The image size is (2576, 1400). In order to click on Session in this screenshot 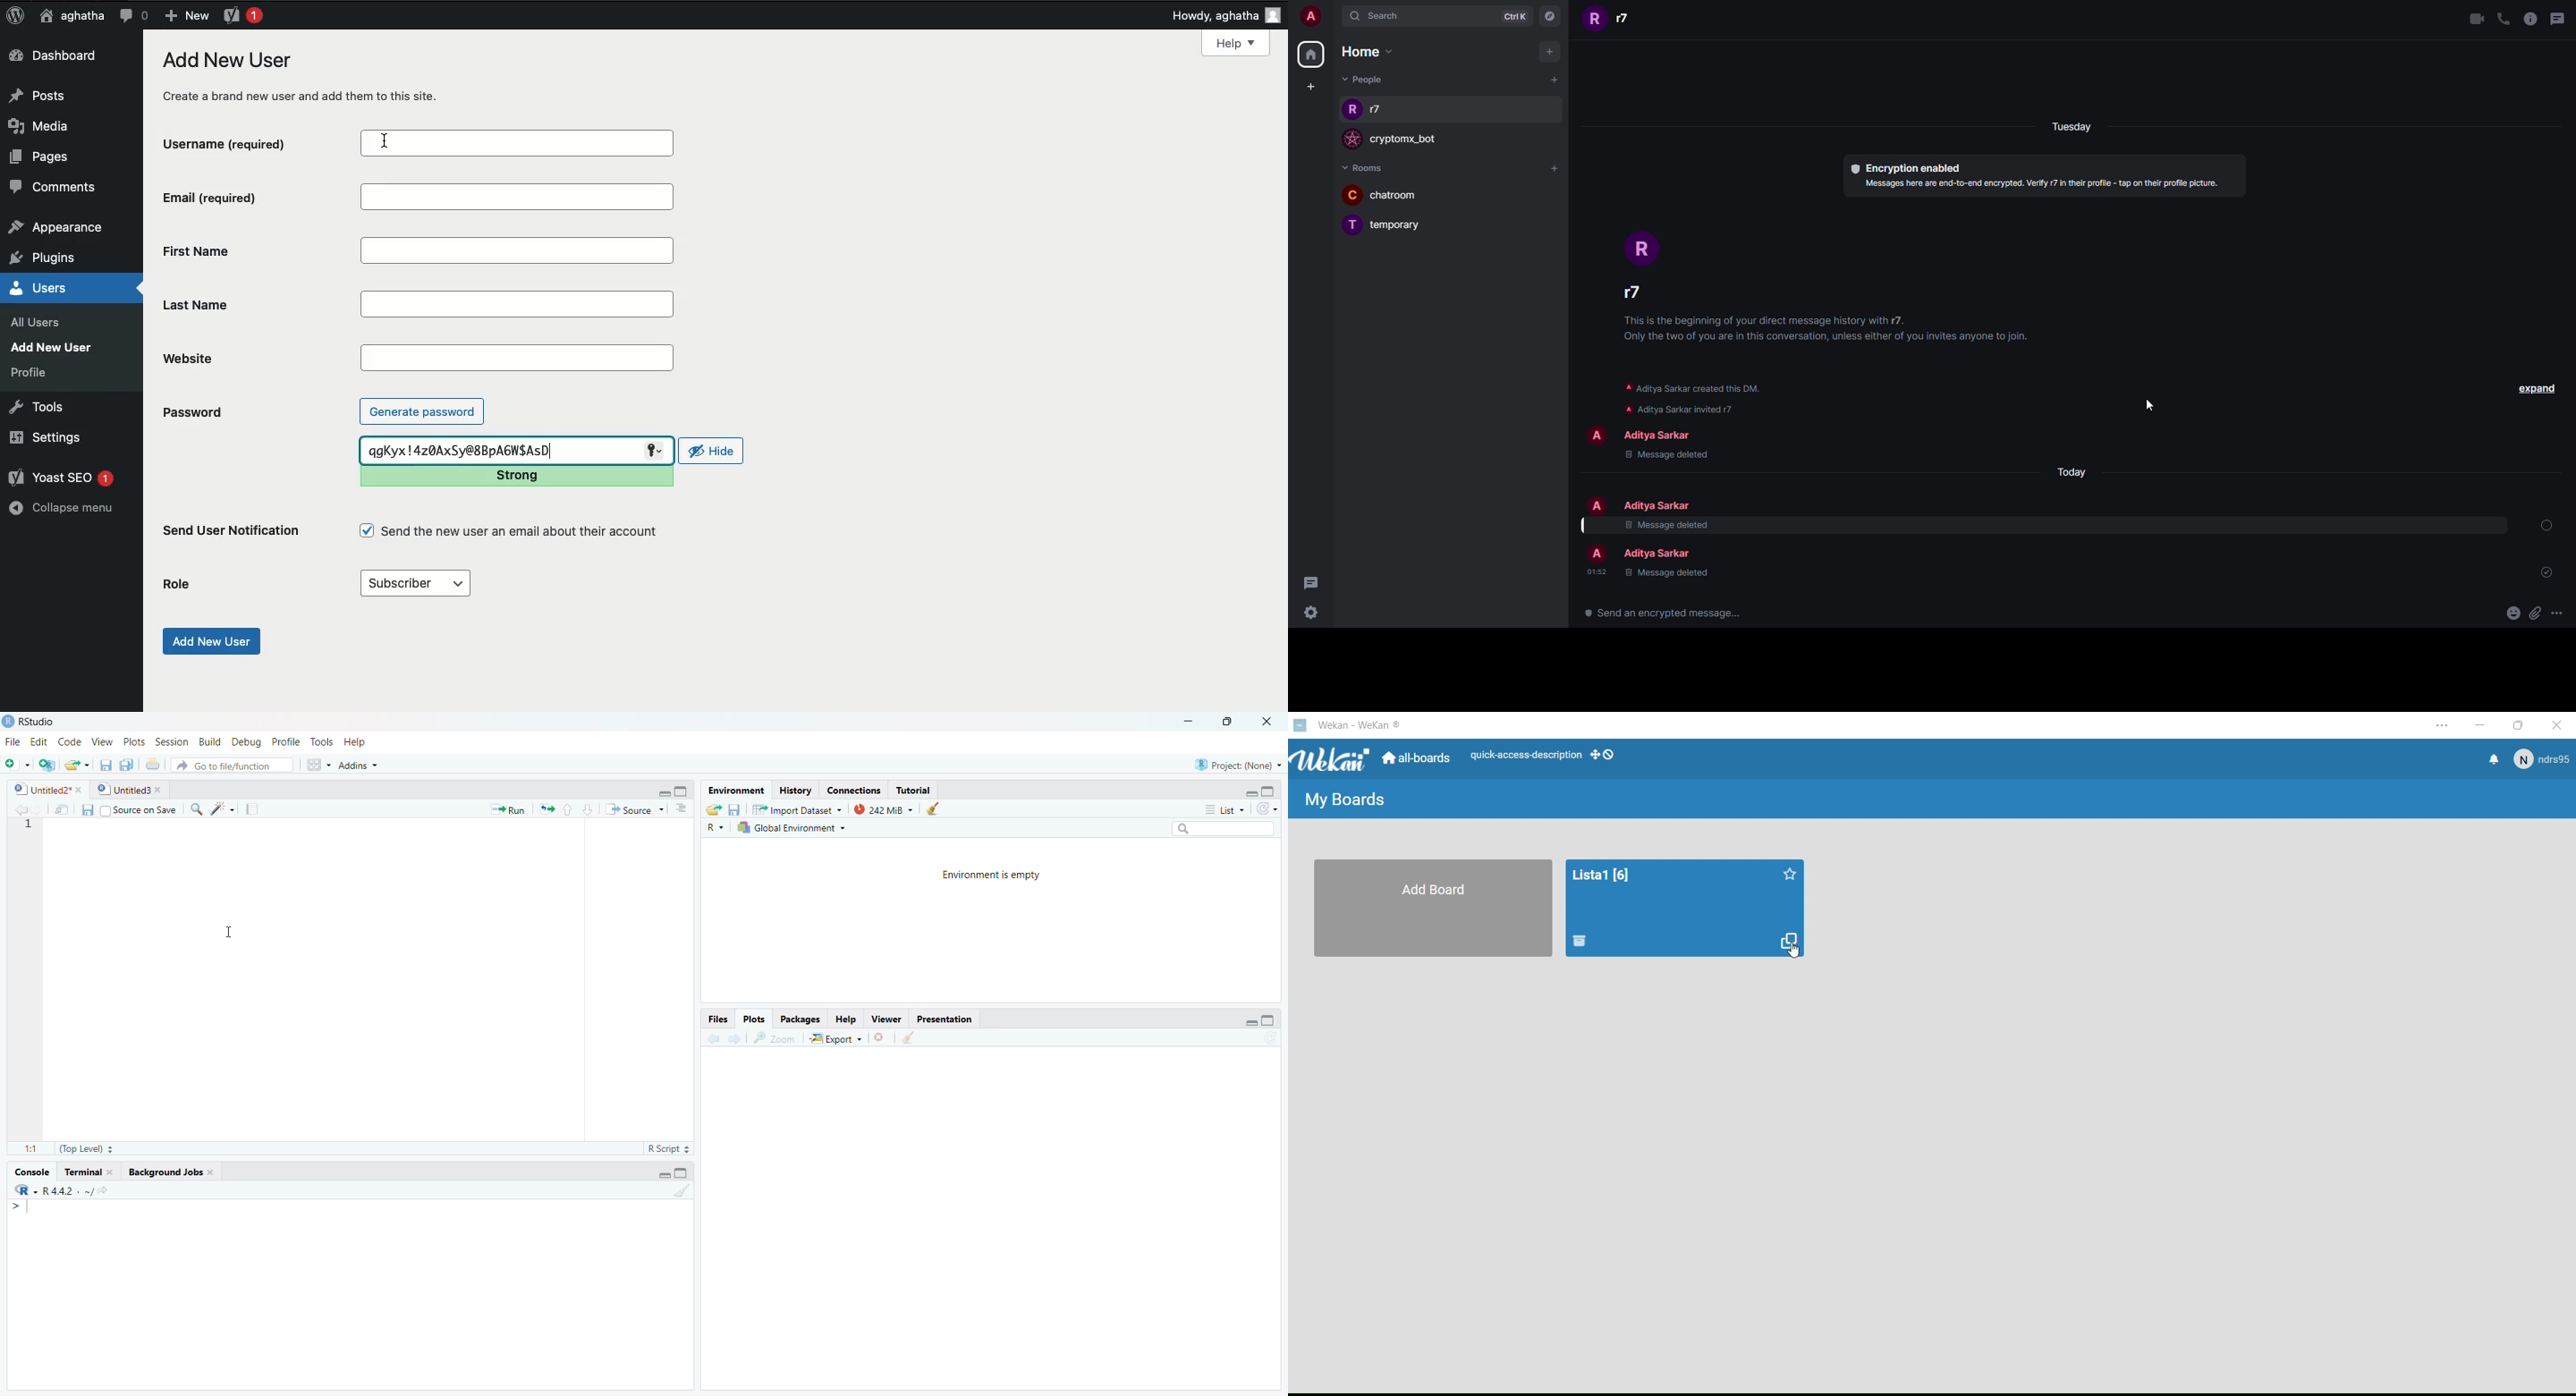, I will do `click(171, 742)`.